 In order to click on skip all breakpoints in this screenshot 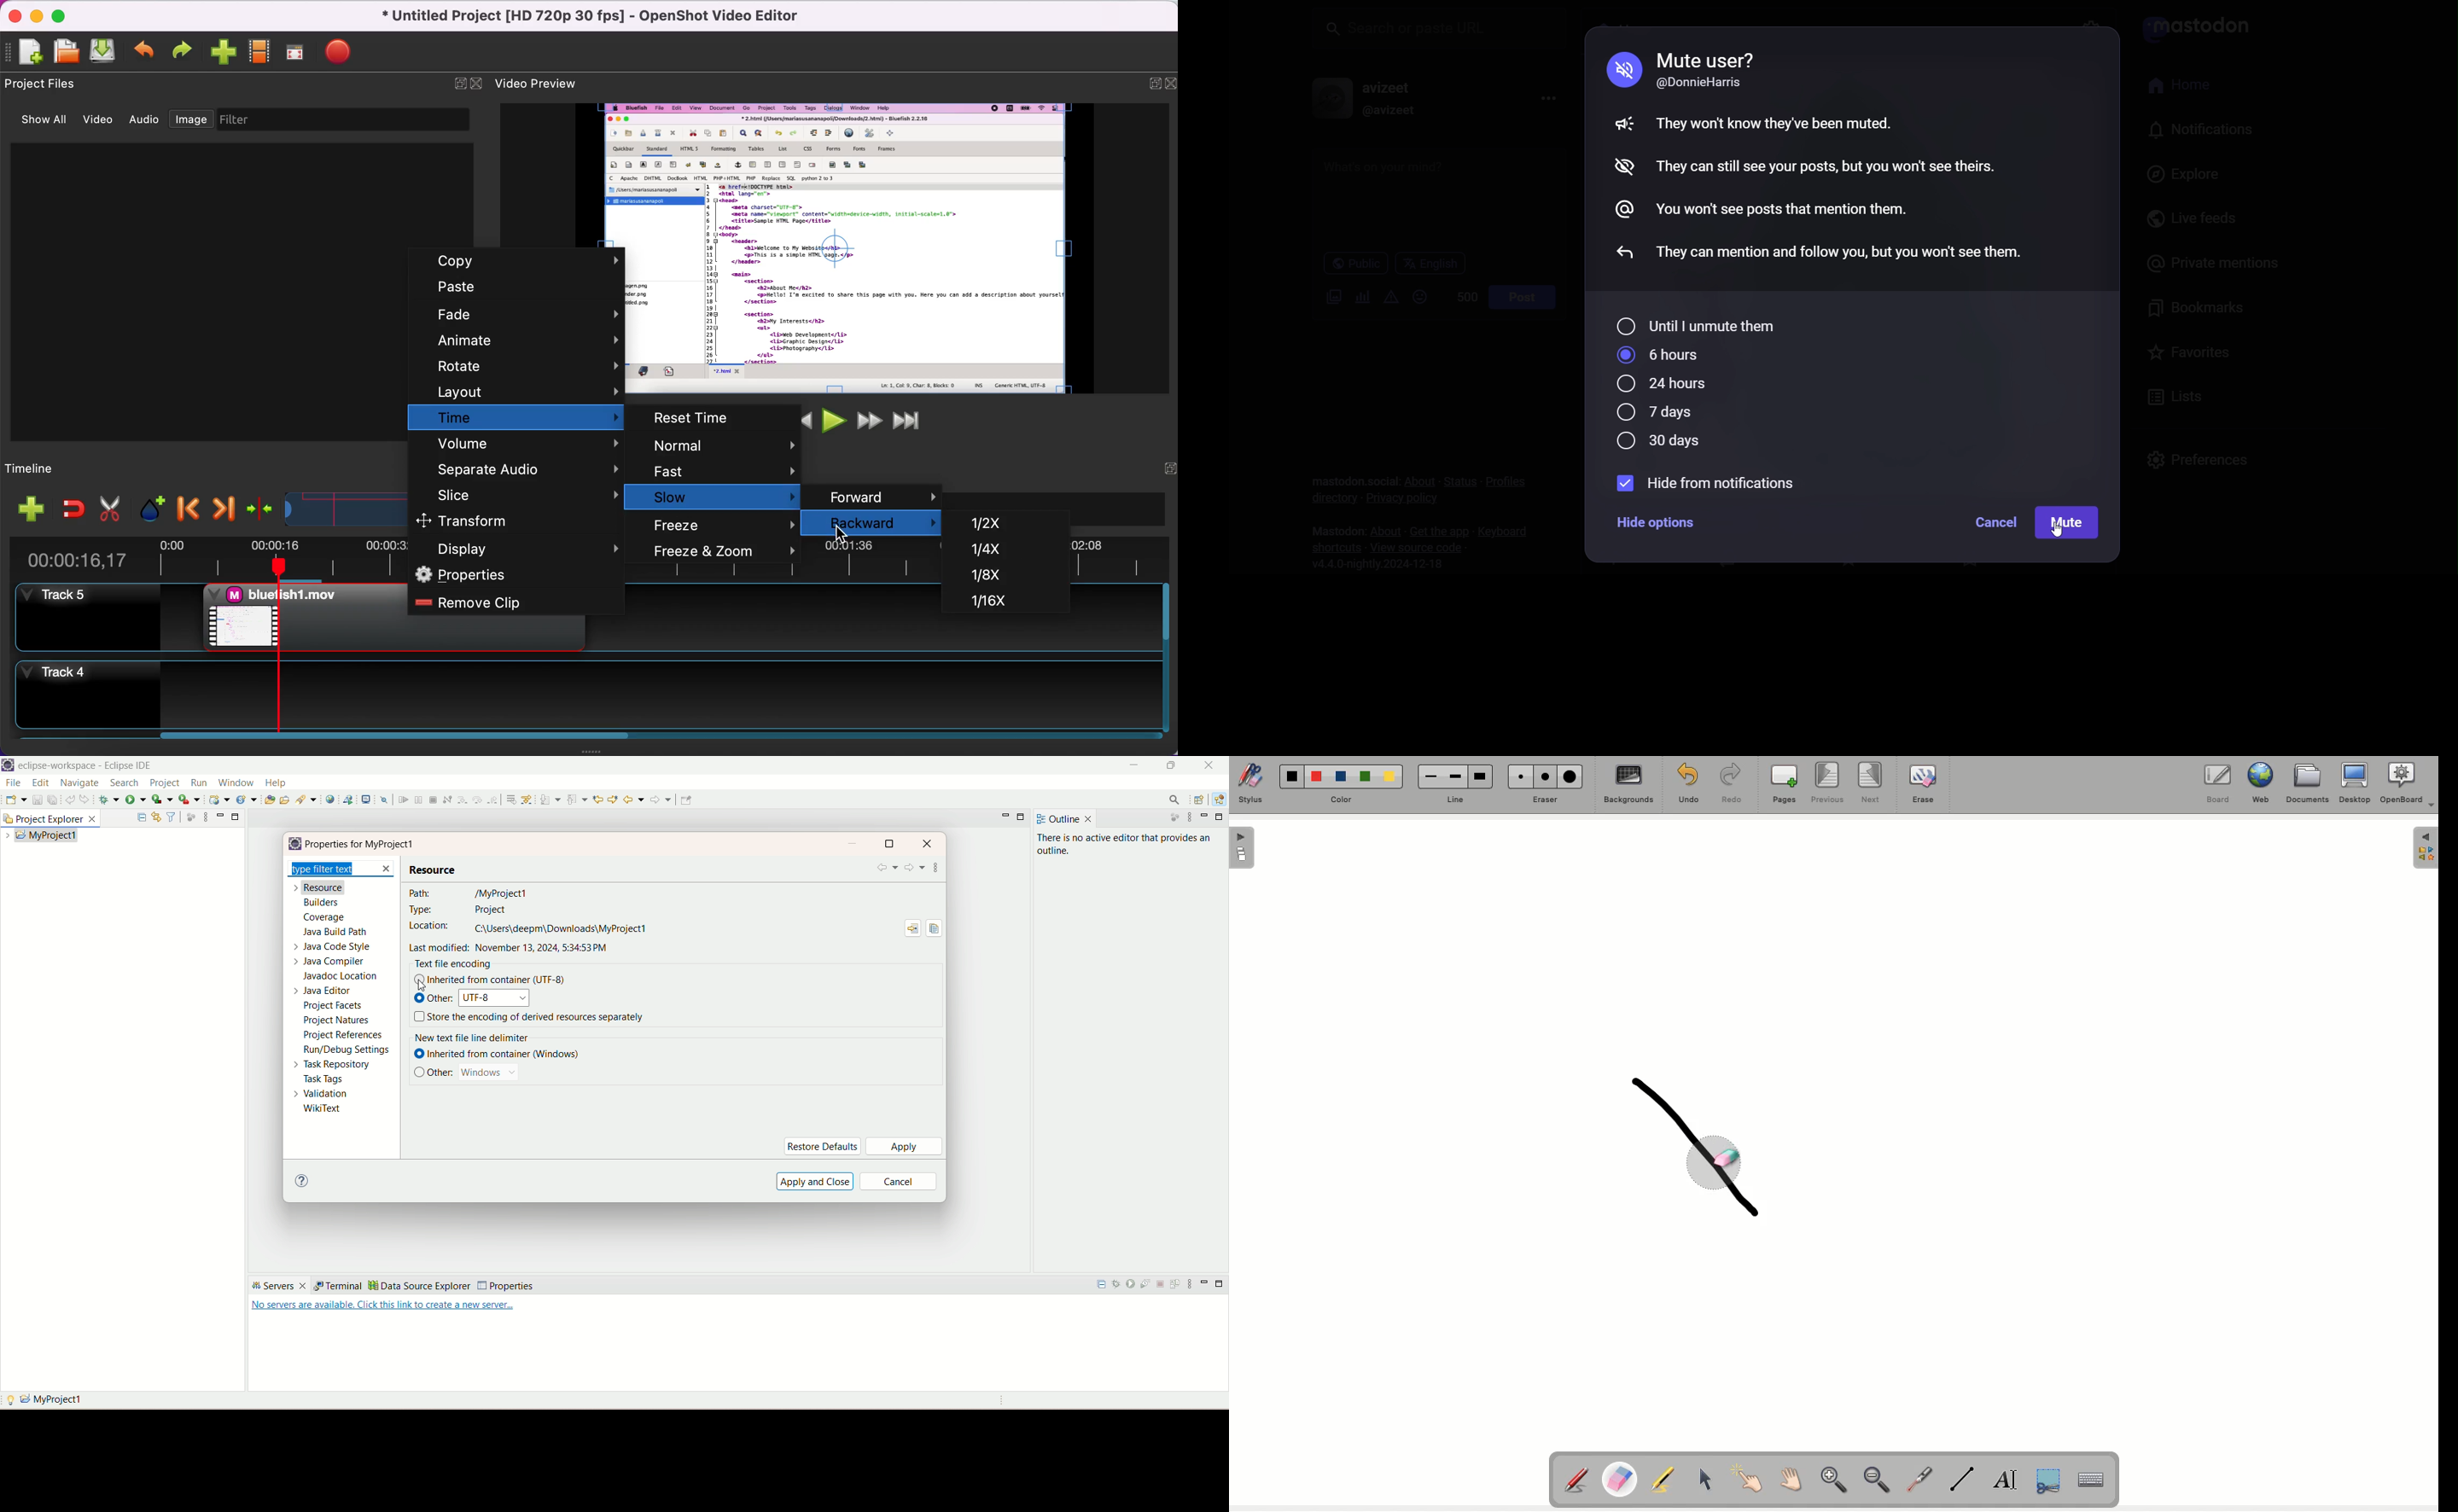, I will do `click(383, 800)`.